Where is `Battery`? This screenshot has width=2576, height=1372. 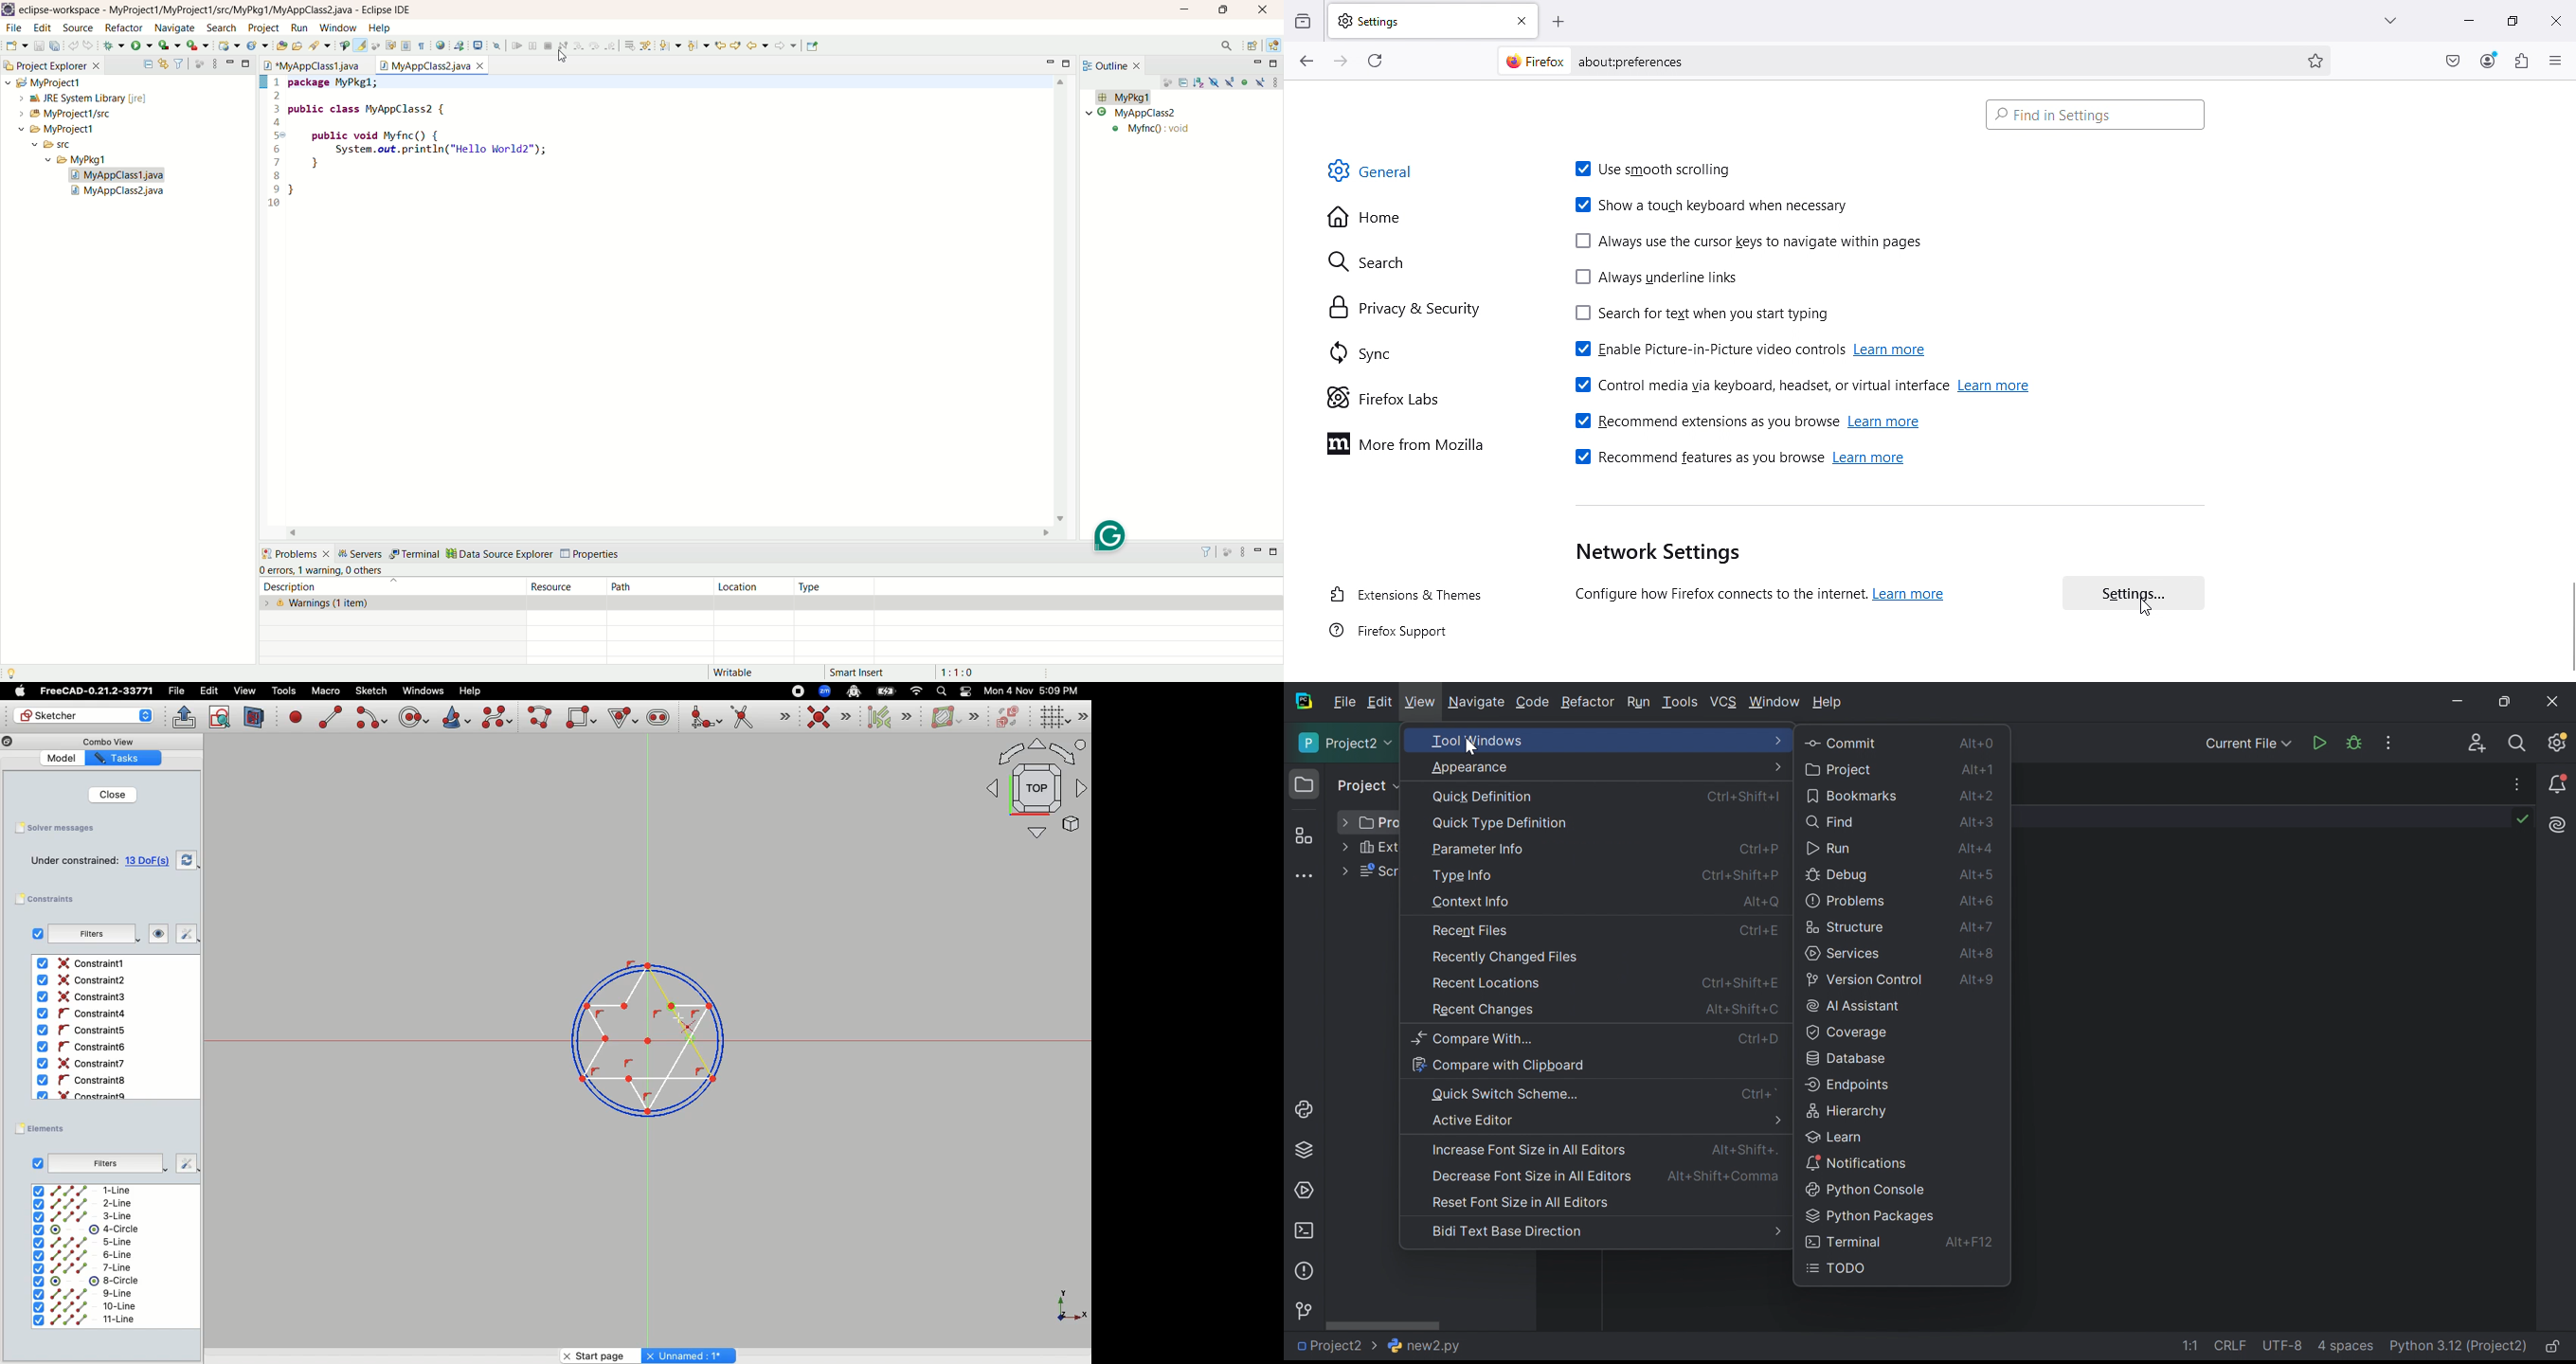
Battery is located at coordinates (887, 690).